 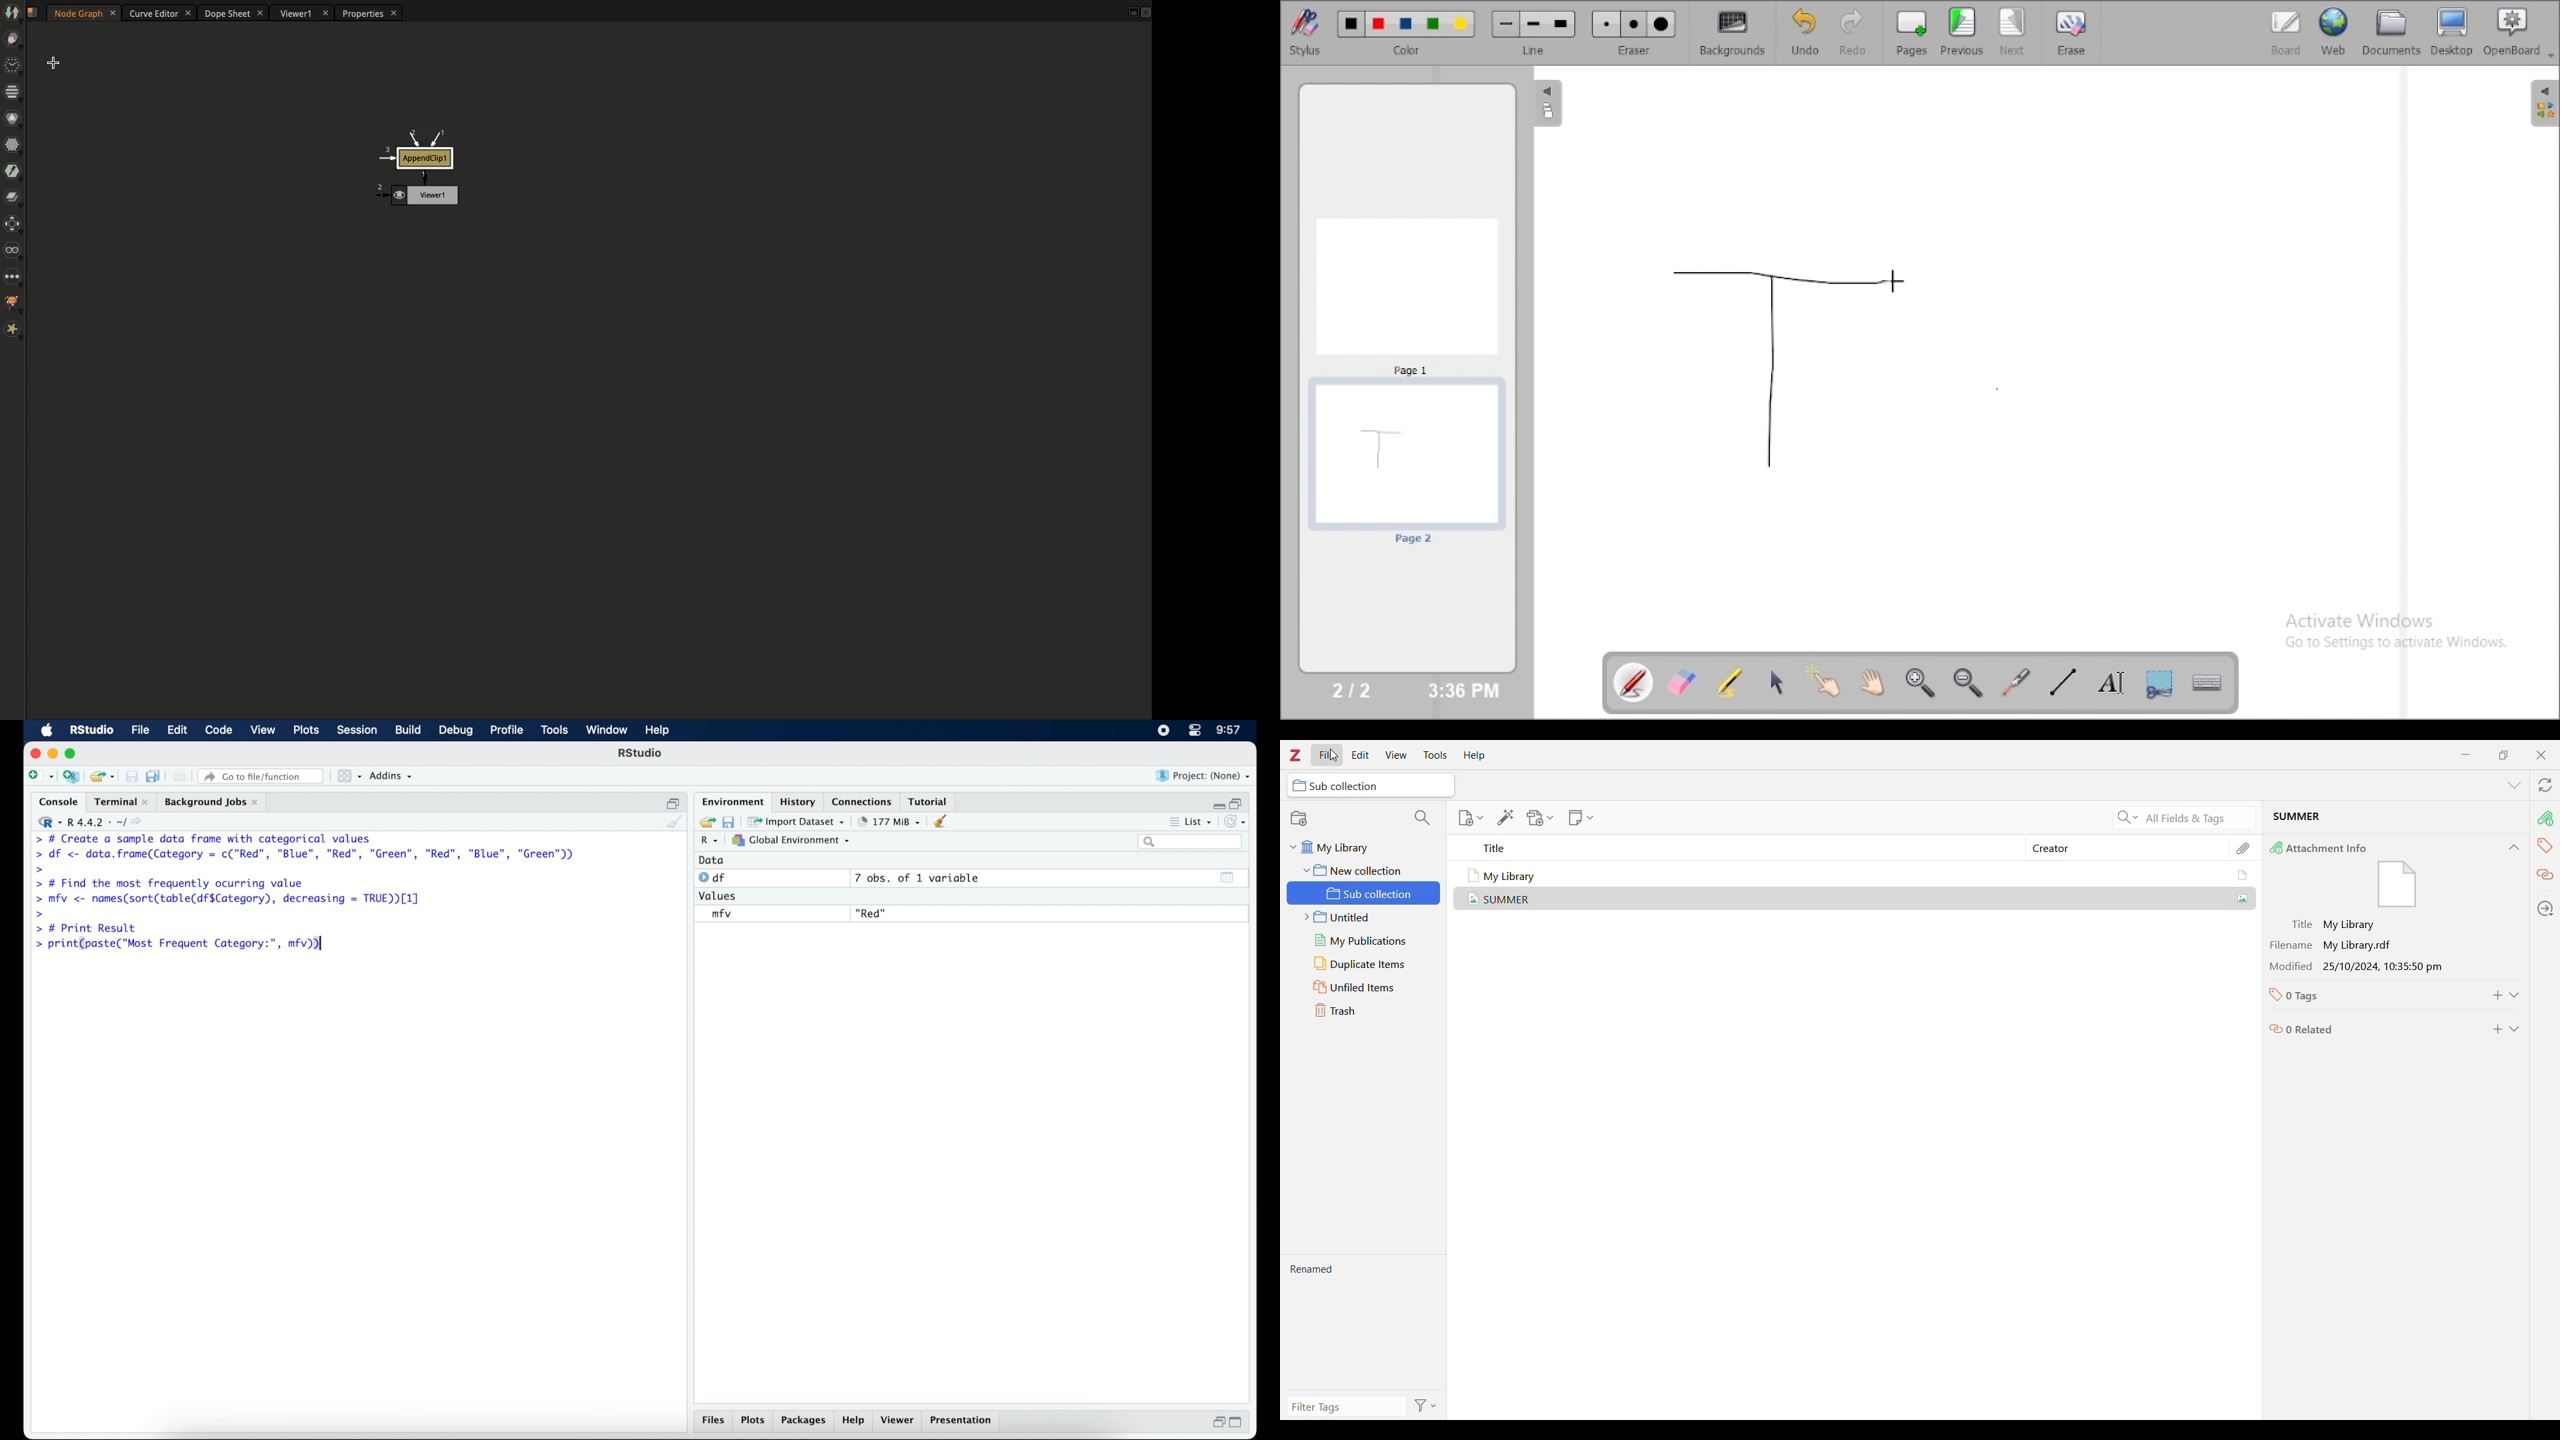 I want to click on maximize, so click(x=1237, y=1424).